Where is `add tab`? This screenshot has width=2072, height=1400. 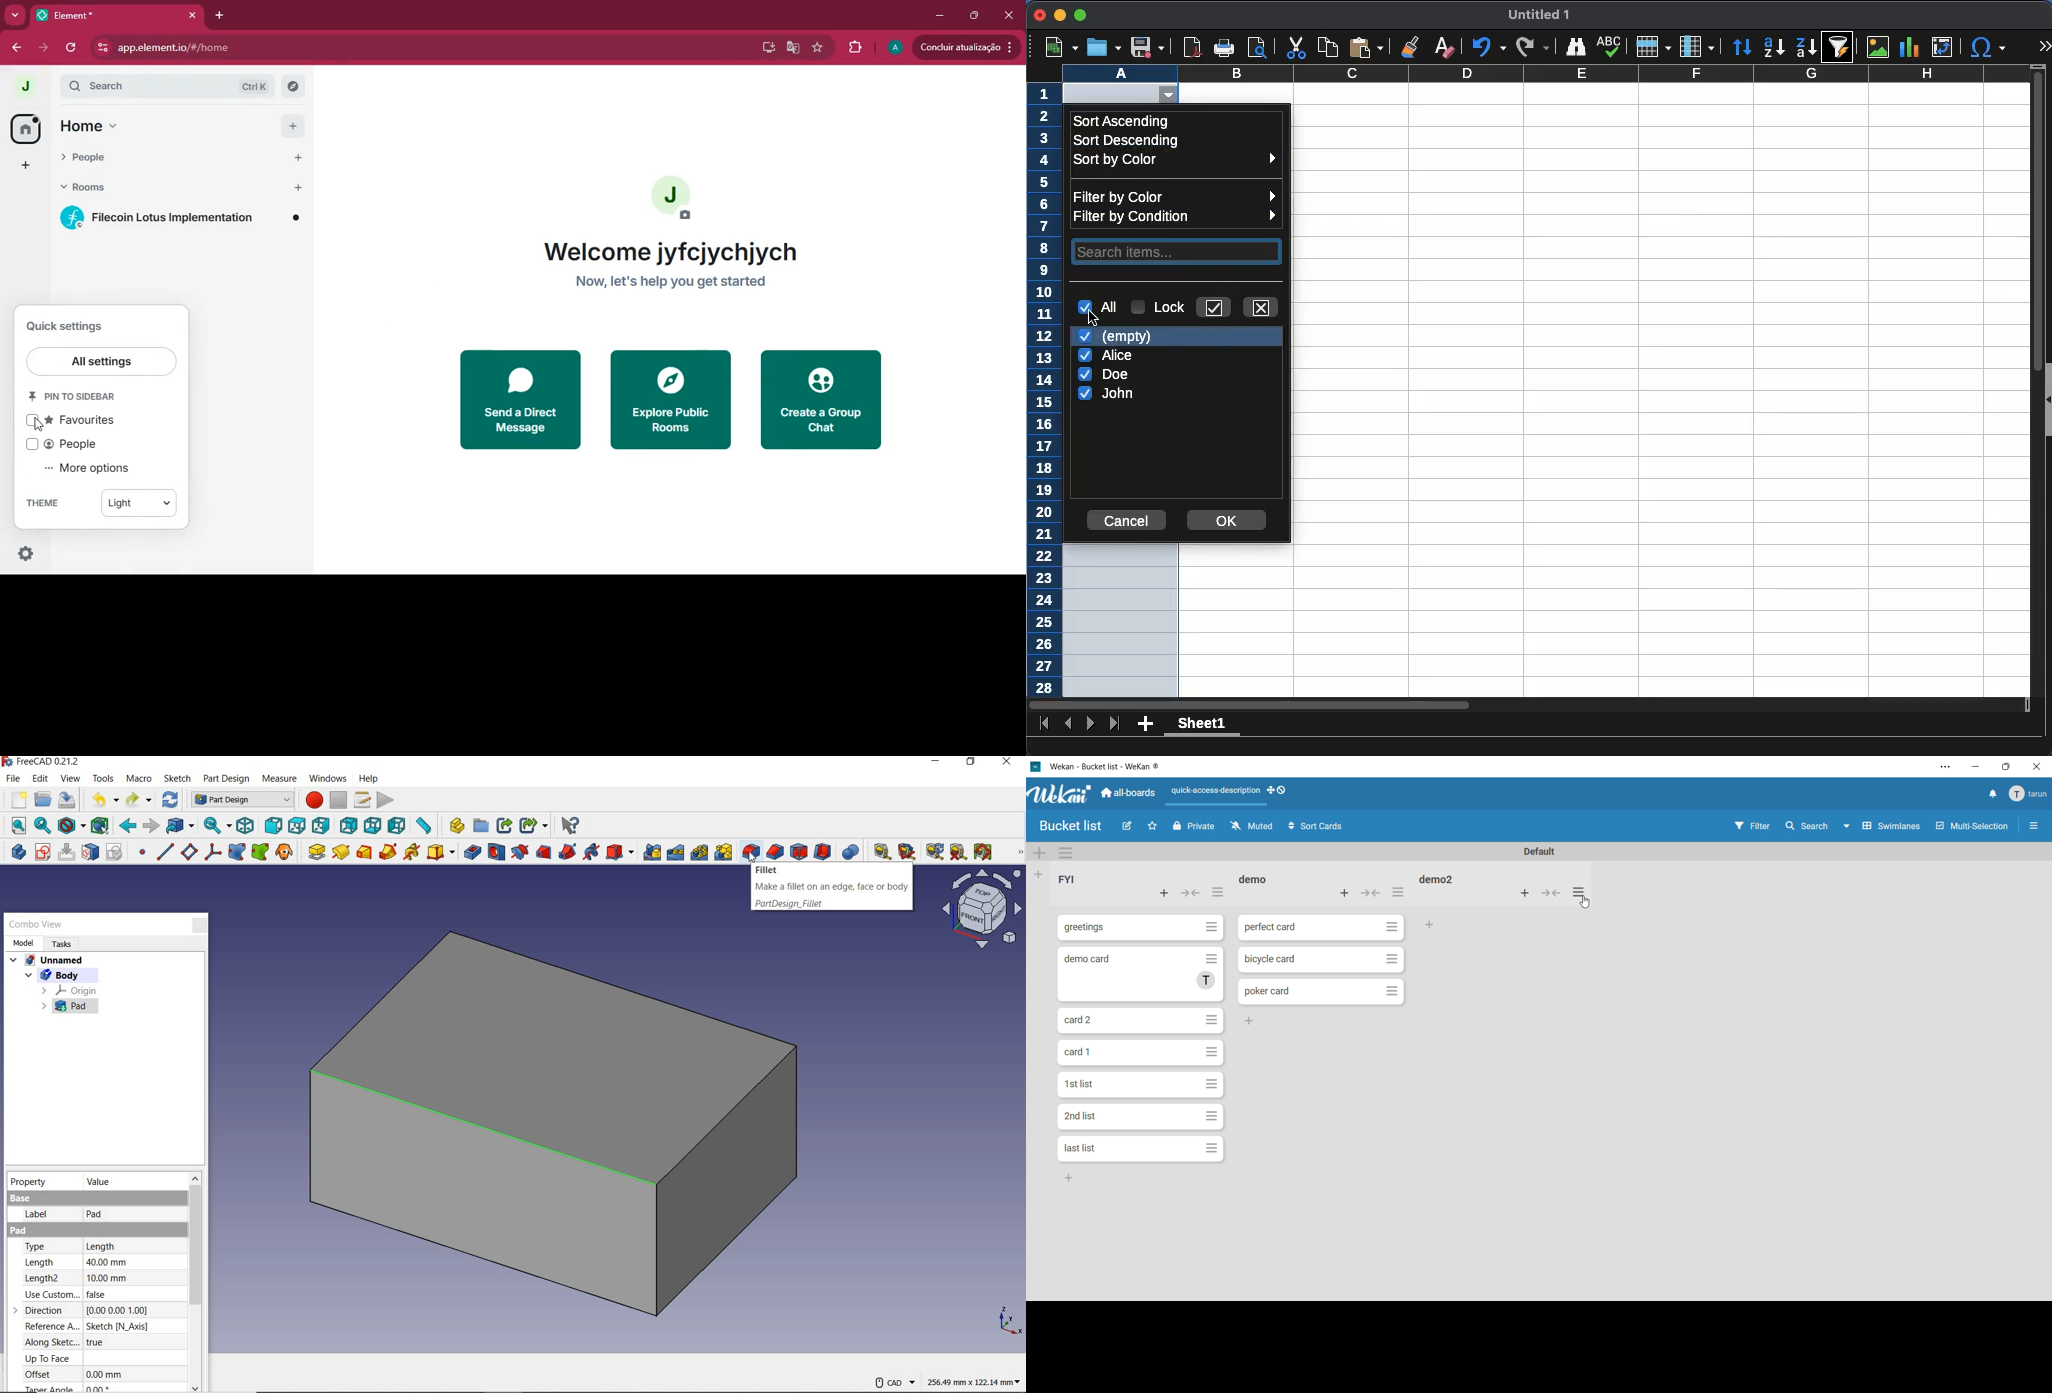 add tab is located at coordinates (220, 17).